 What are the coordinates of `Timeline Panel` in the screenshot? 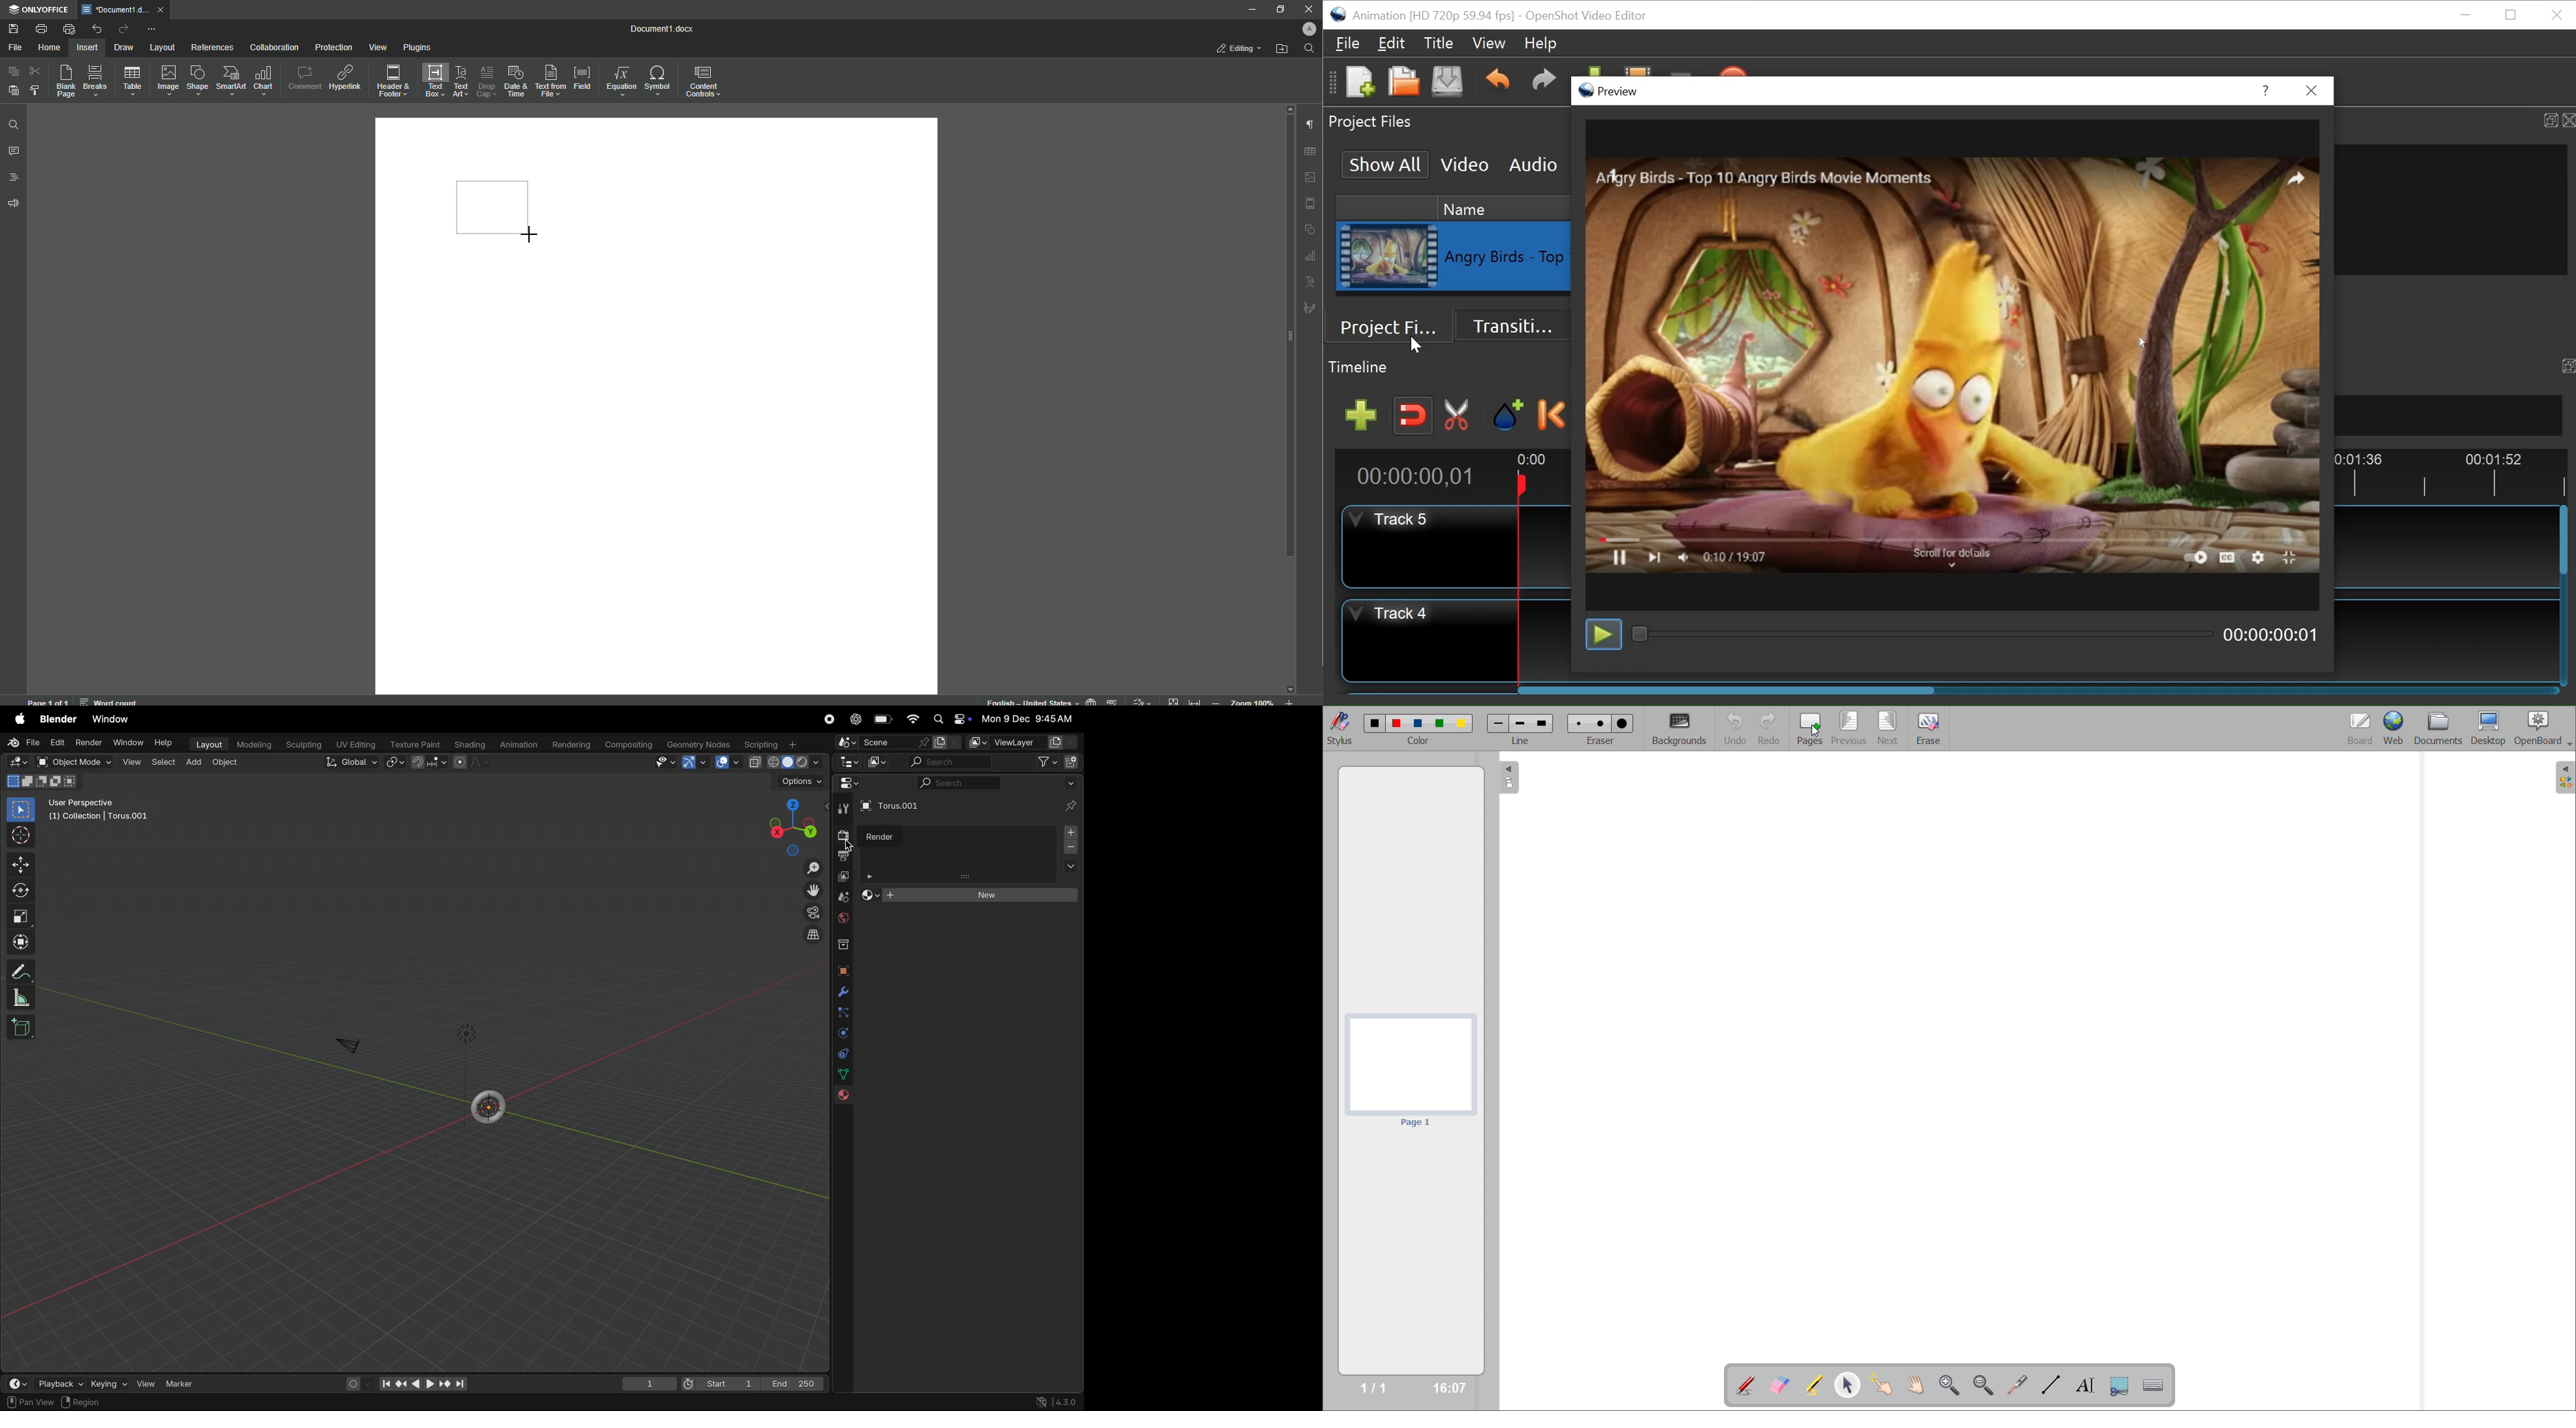 It's located at (1449, 366).